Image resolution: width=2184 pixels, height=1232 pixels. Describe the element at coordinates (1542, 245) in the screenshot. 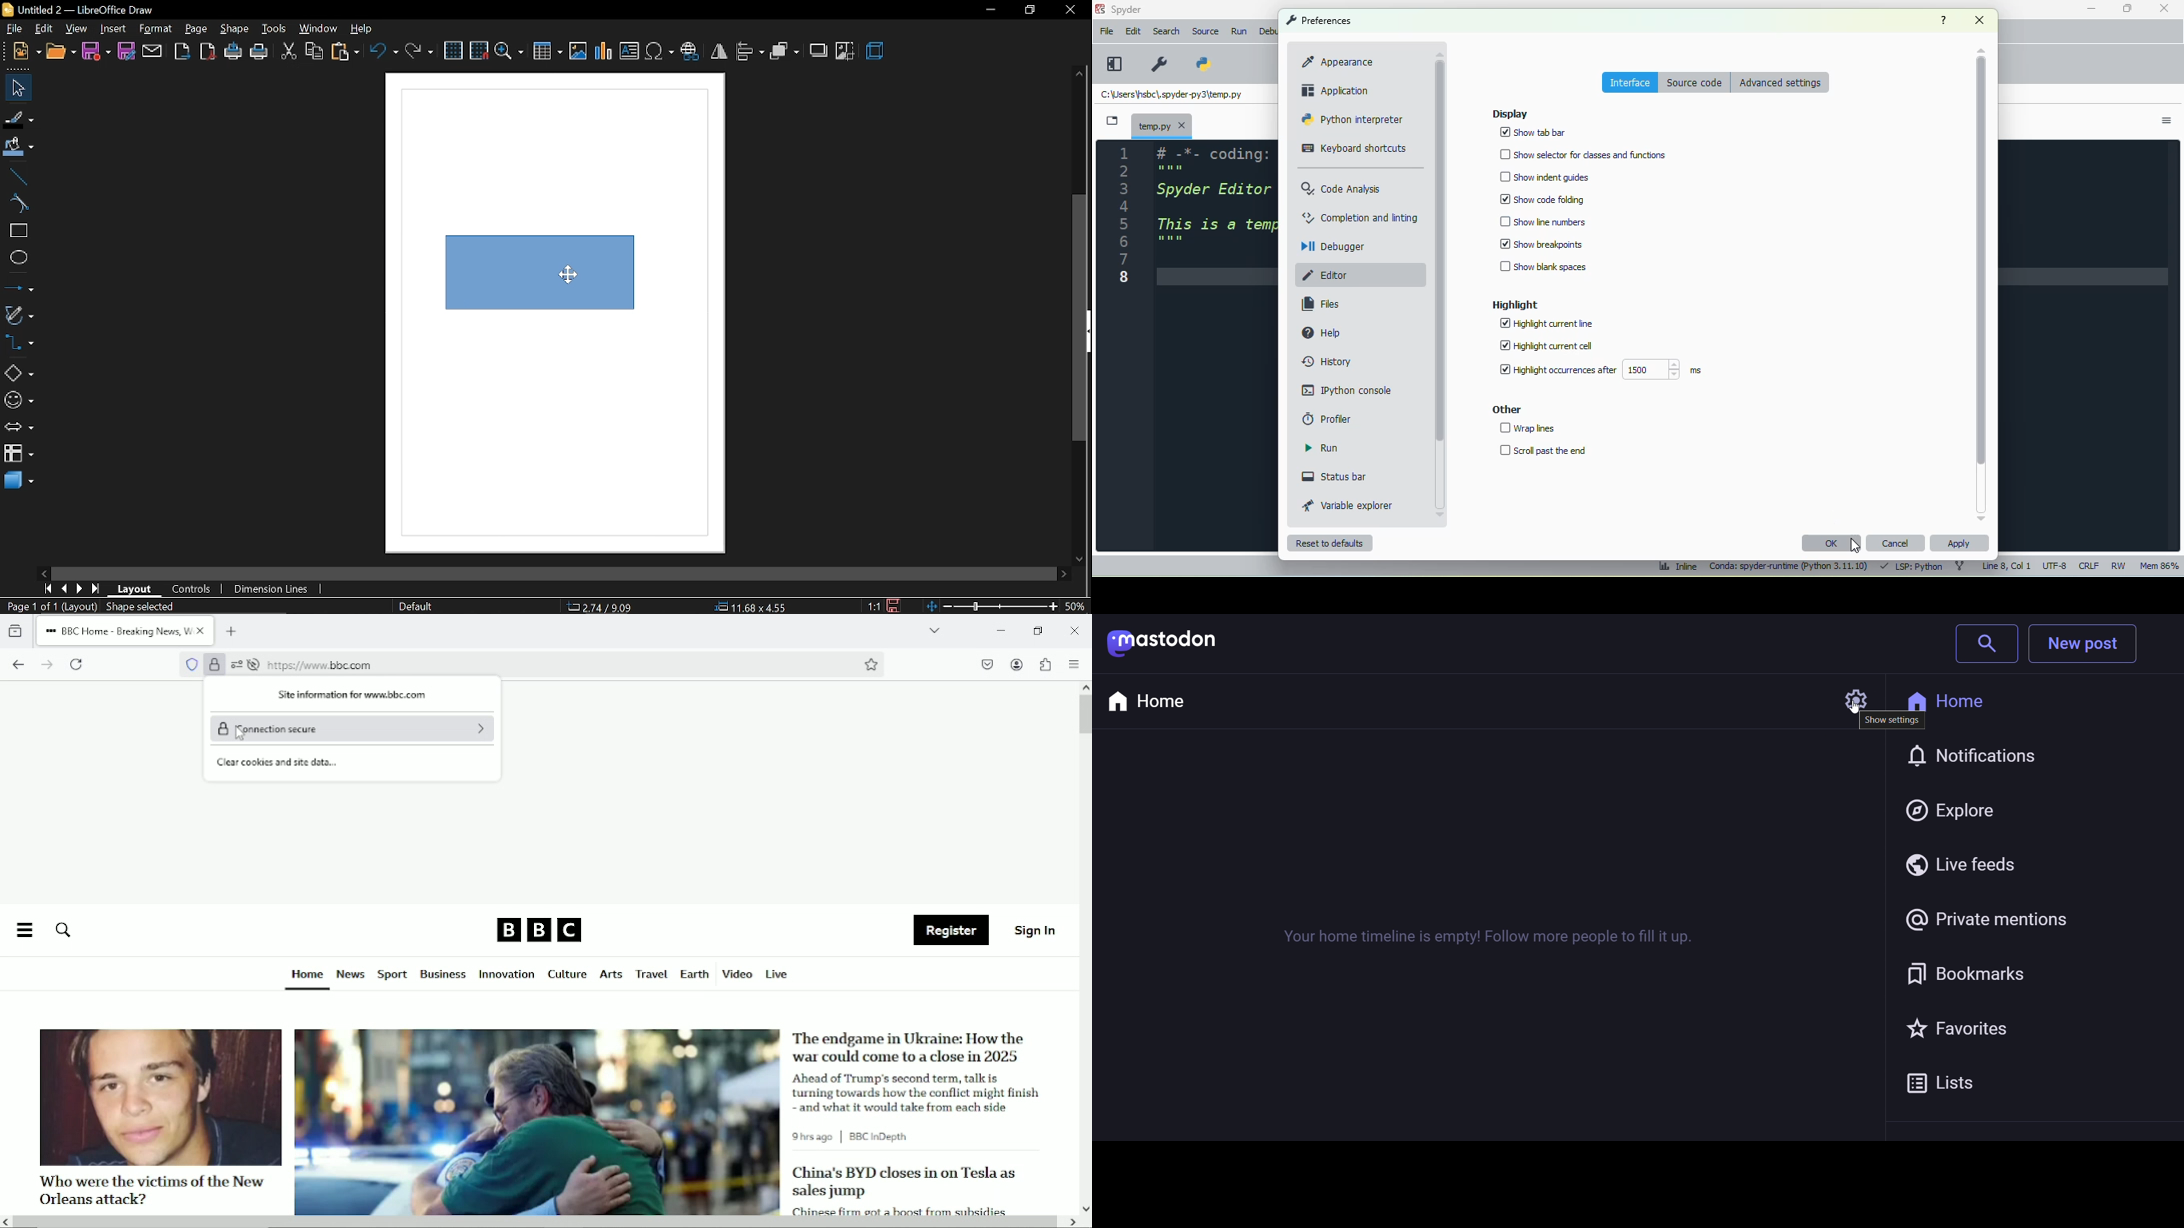

I see `show breakpoints` at that location.